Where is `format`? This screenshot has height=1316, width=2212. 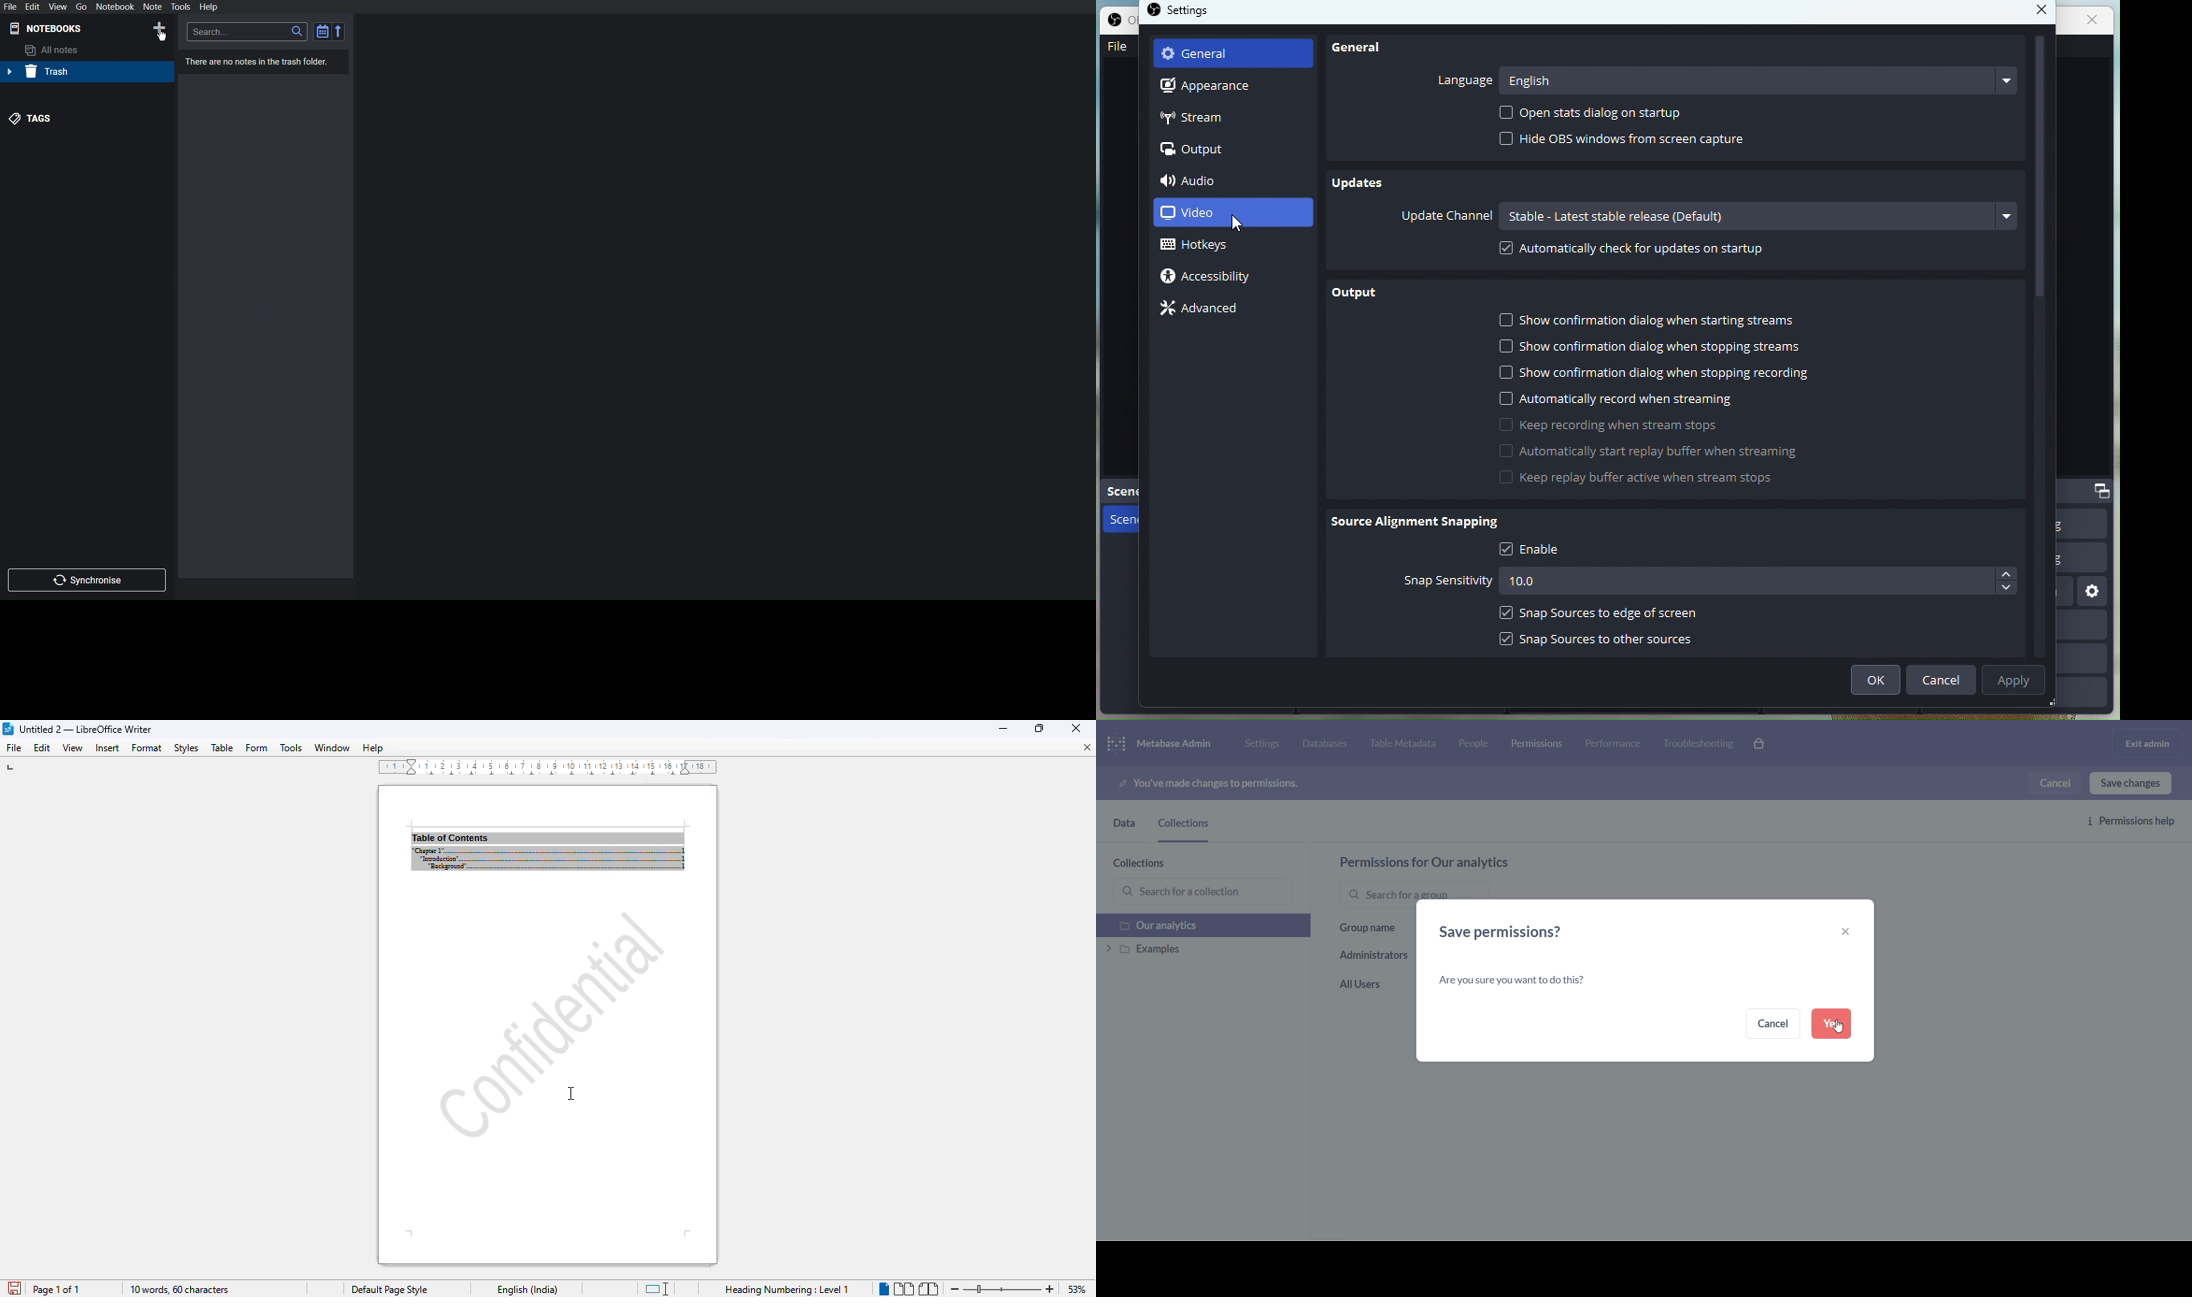 format is located at coordinates (148, 748).